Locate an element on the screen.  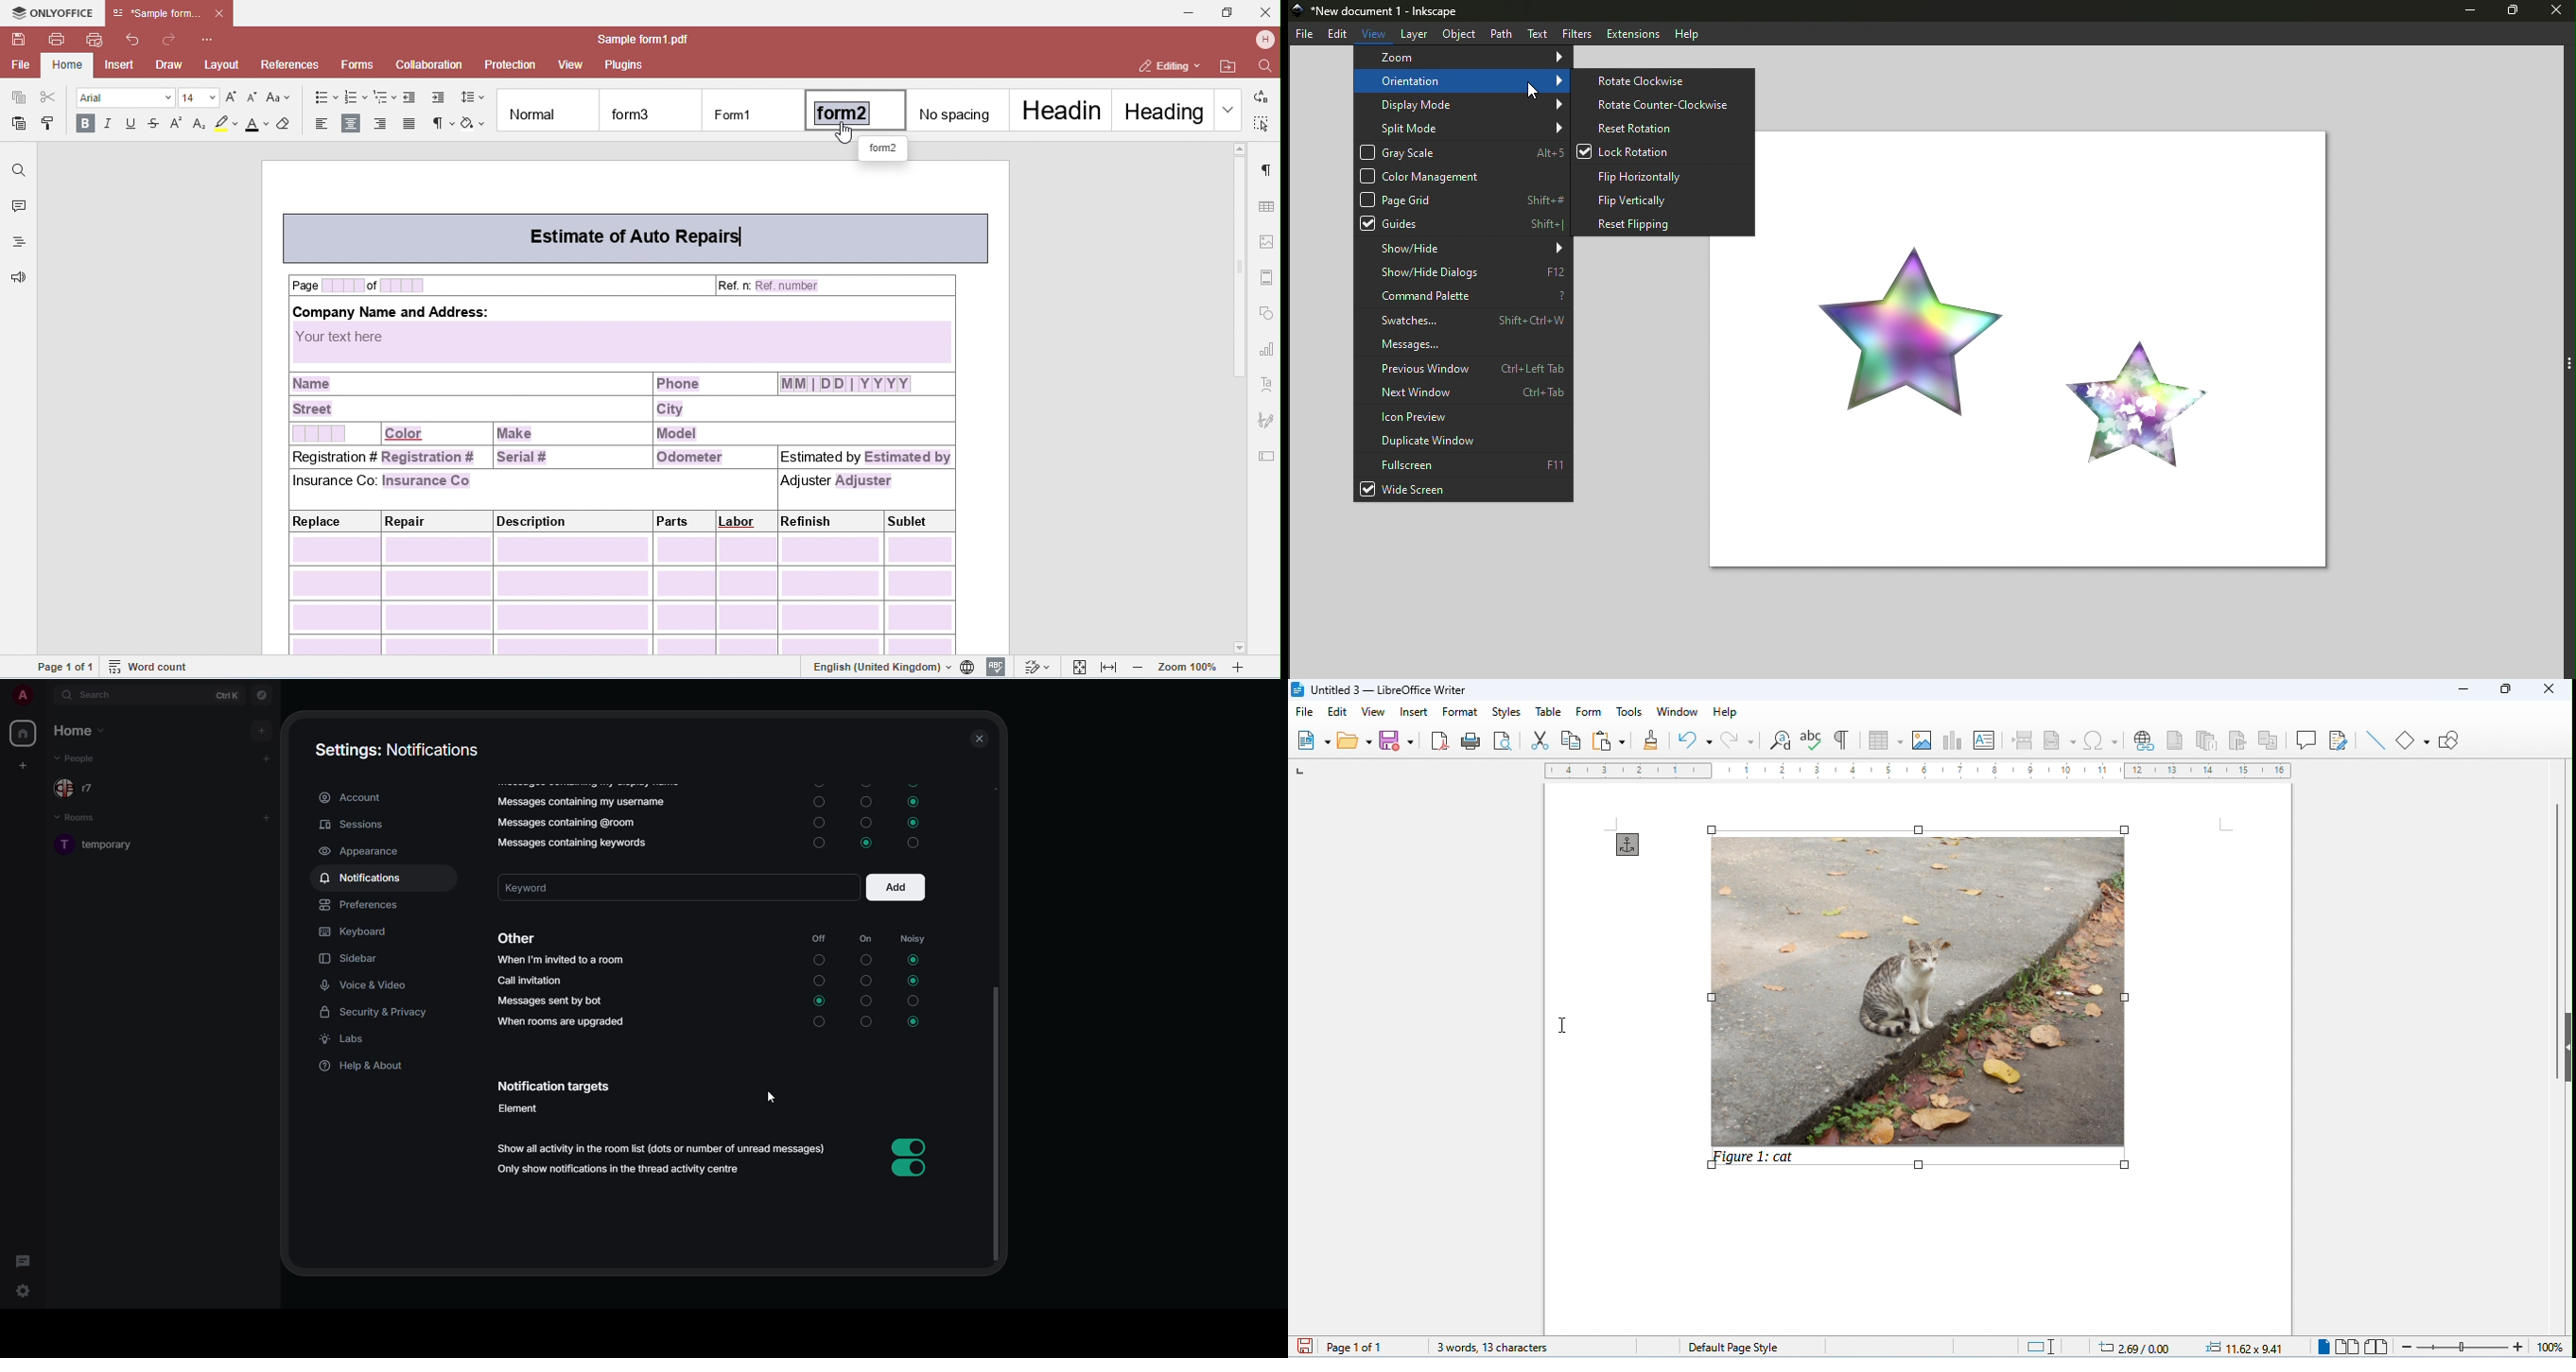
redo is located at coordinates (1736, 739).